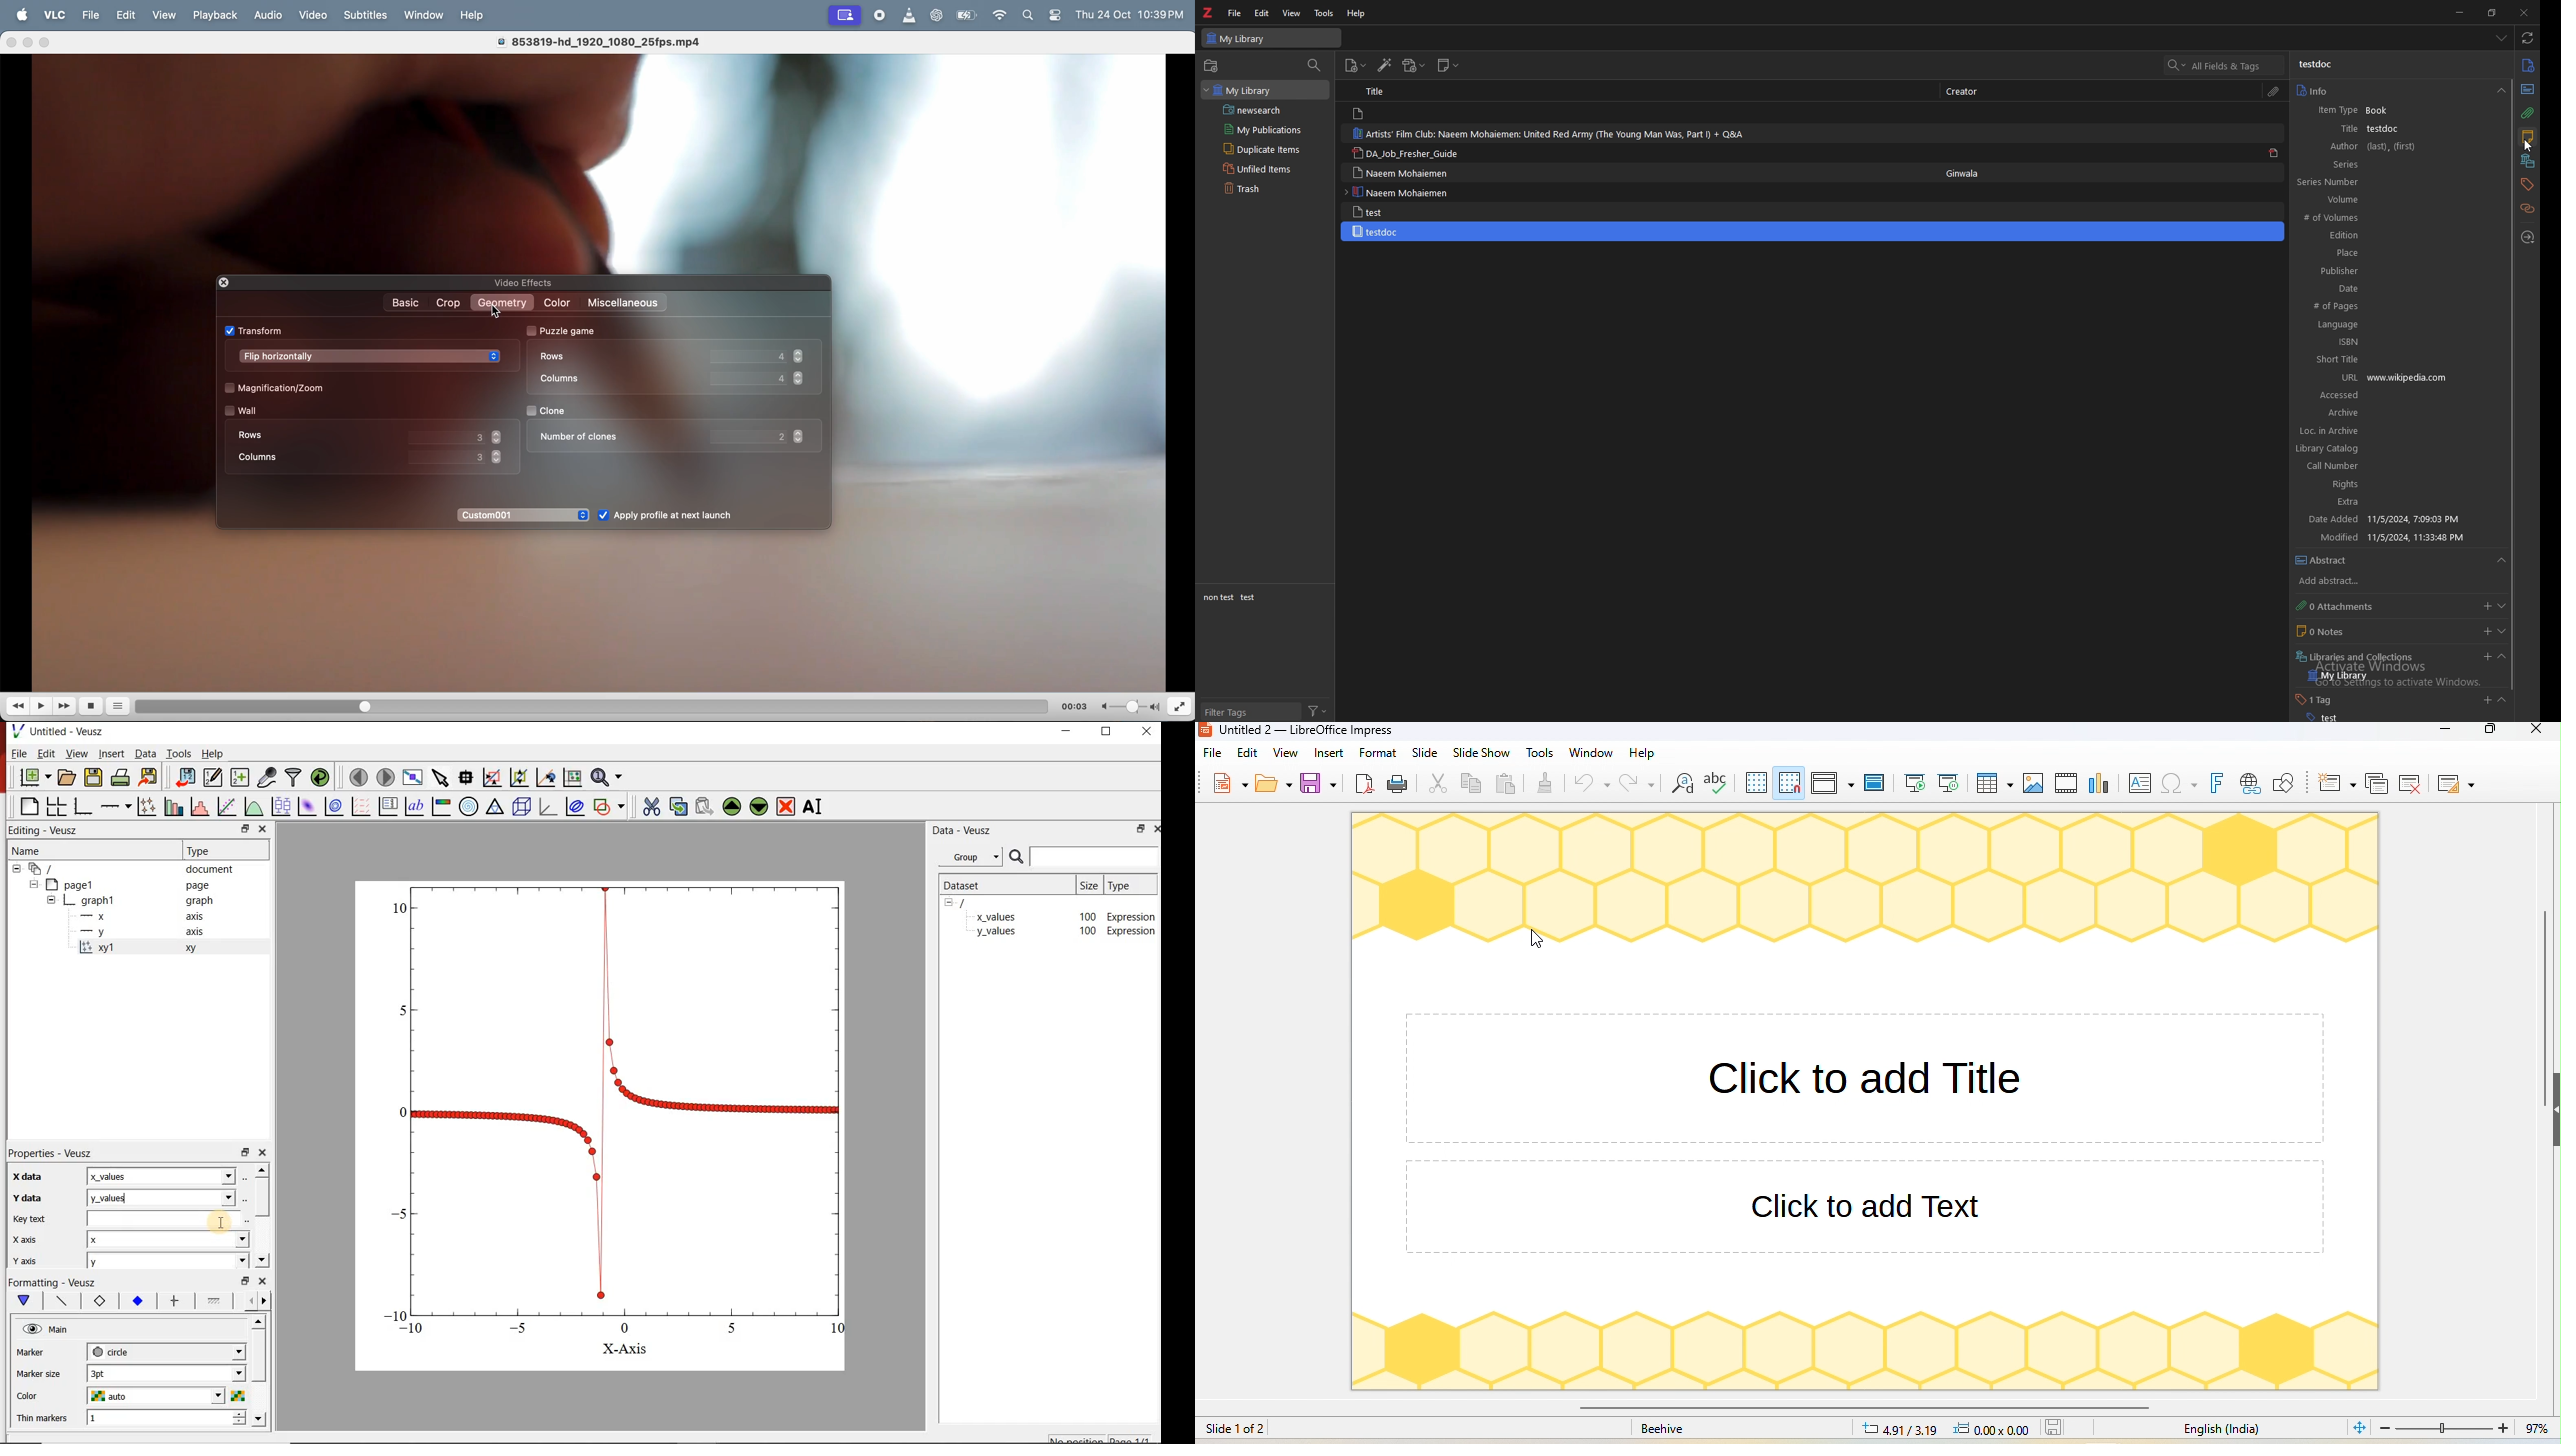 The width and height of the screenshot is (2576, 1456). What do you see at coordinates (2529, 161) in the screenshot?
I see `collections and libraries` at bounding box center [2529, 161].